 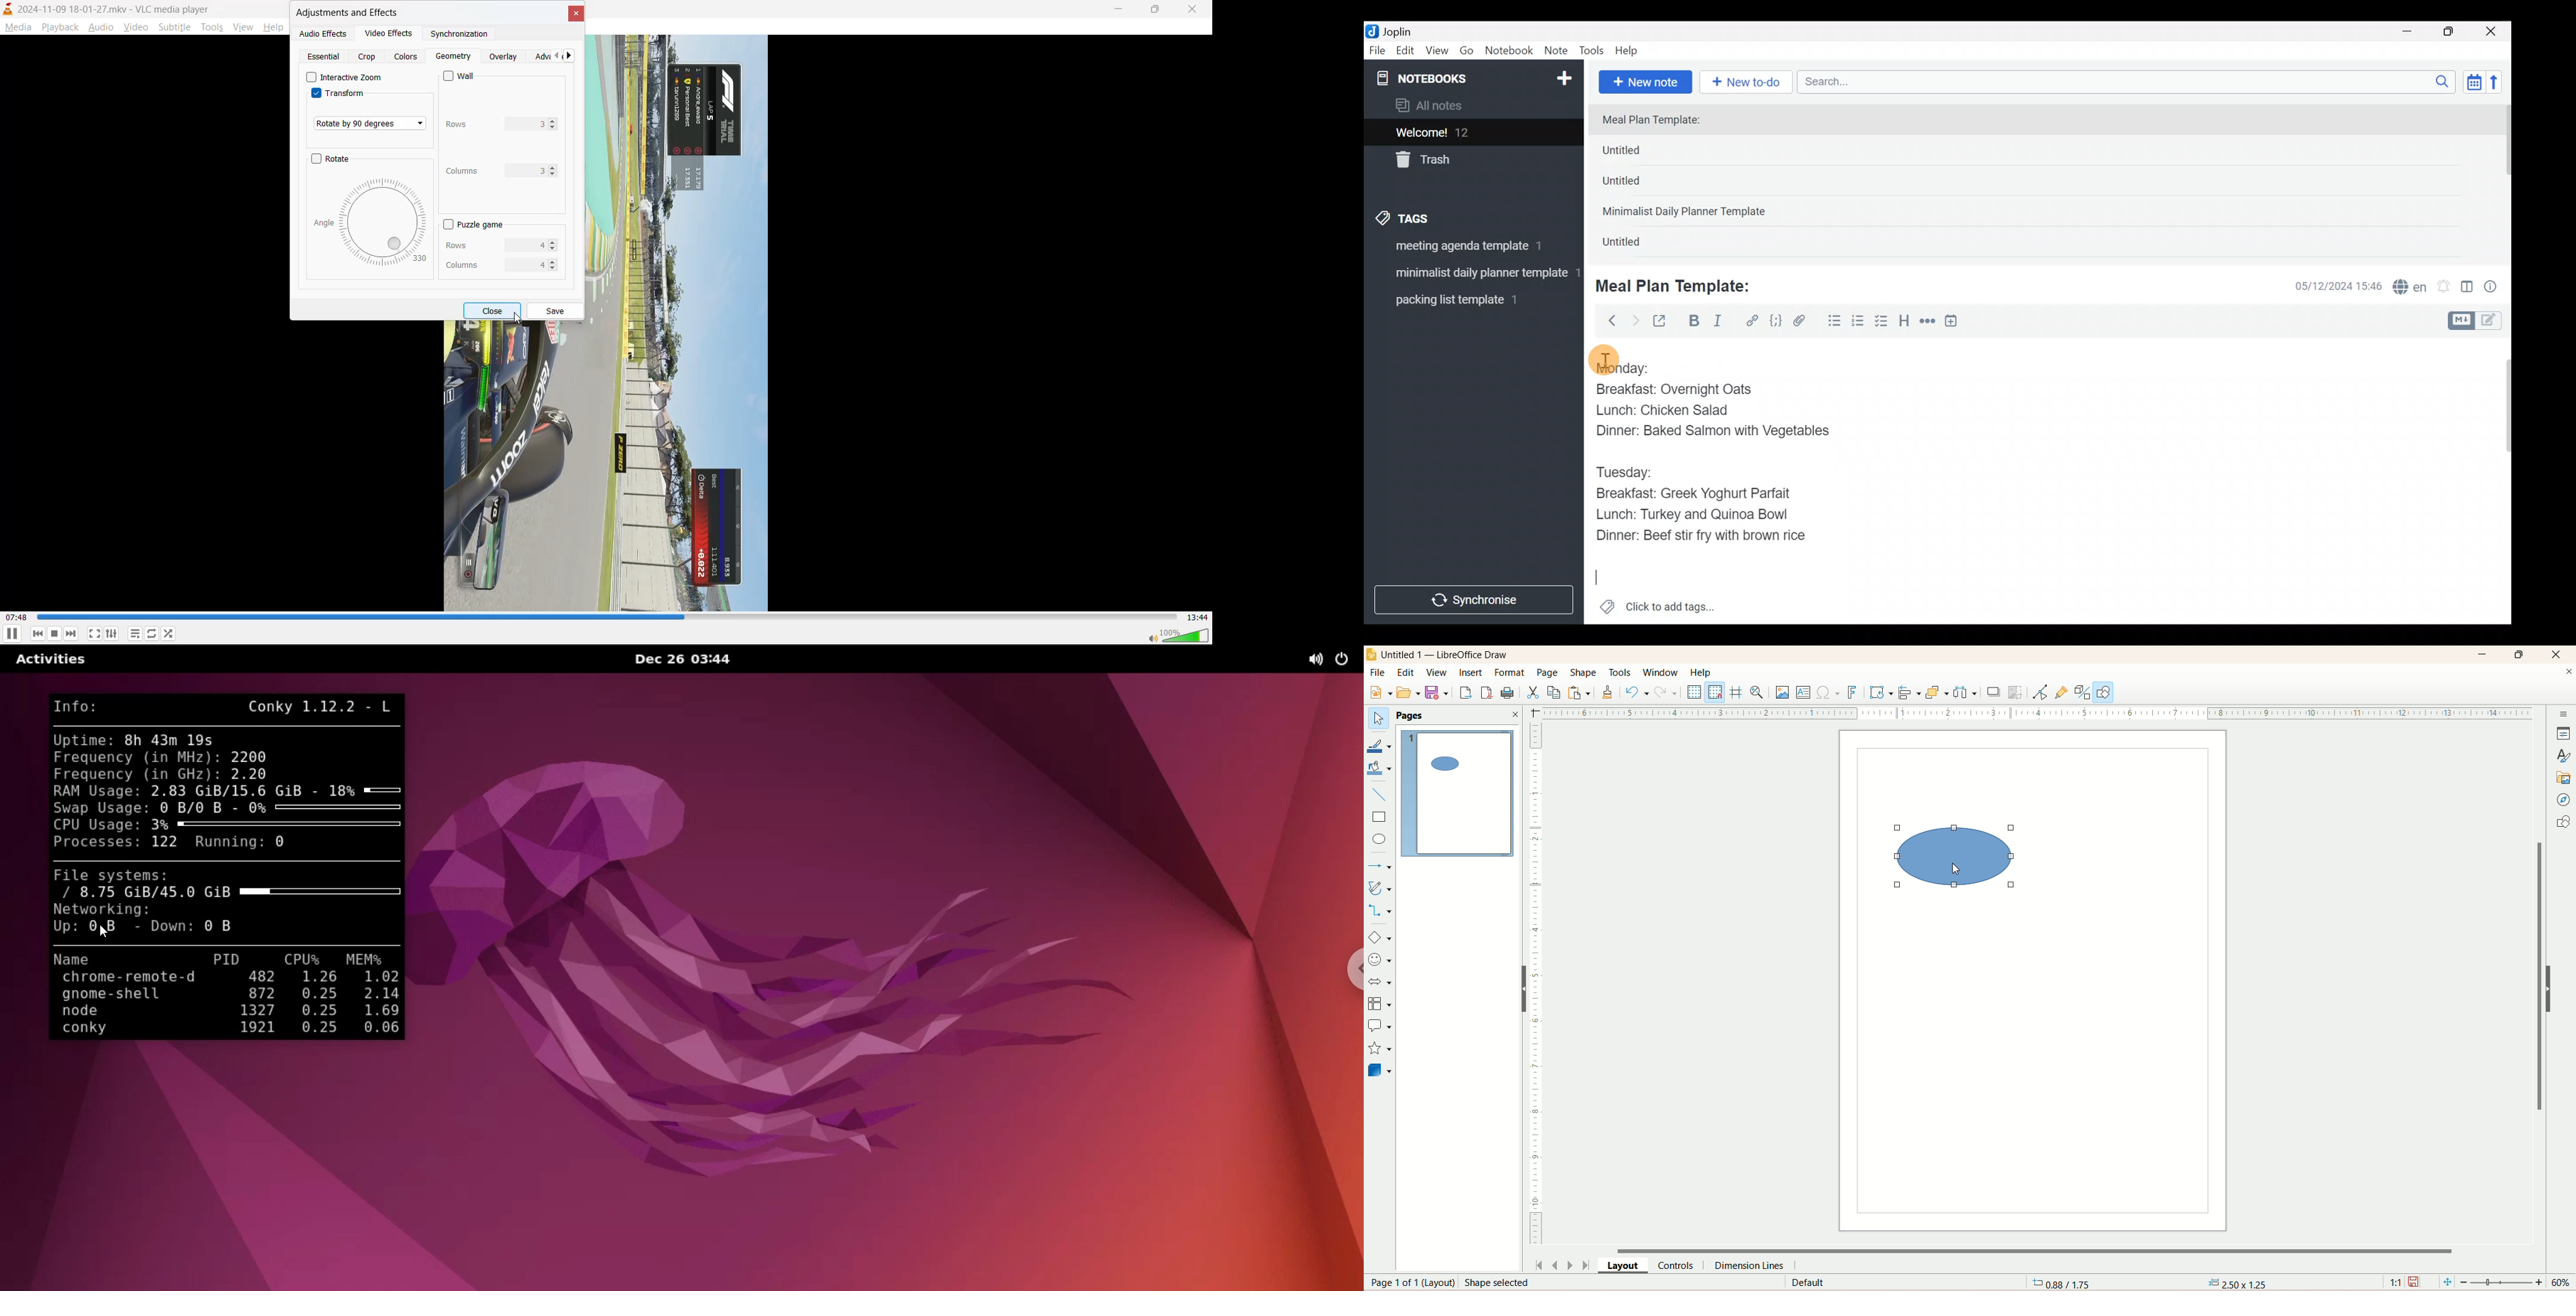 What do you see at coordinates (1457, 792) in the screenshot?
I see `page 1` at bounding box center [1457, 792].